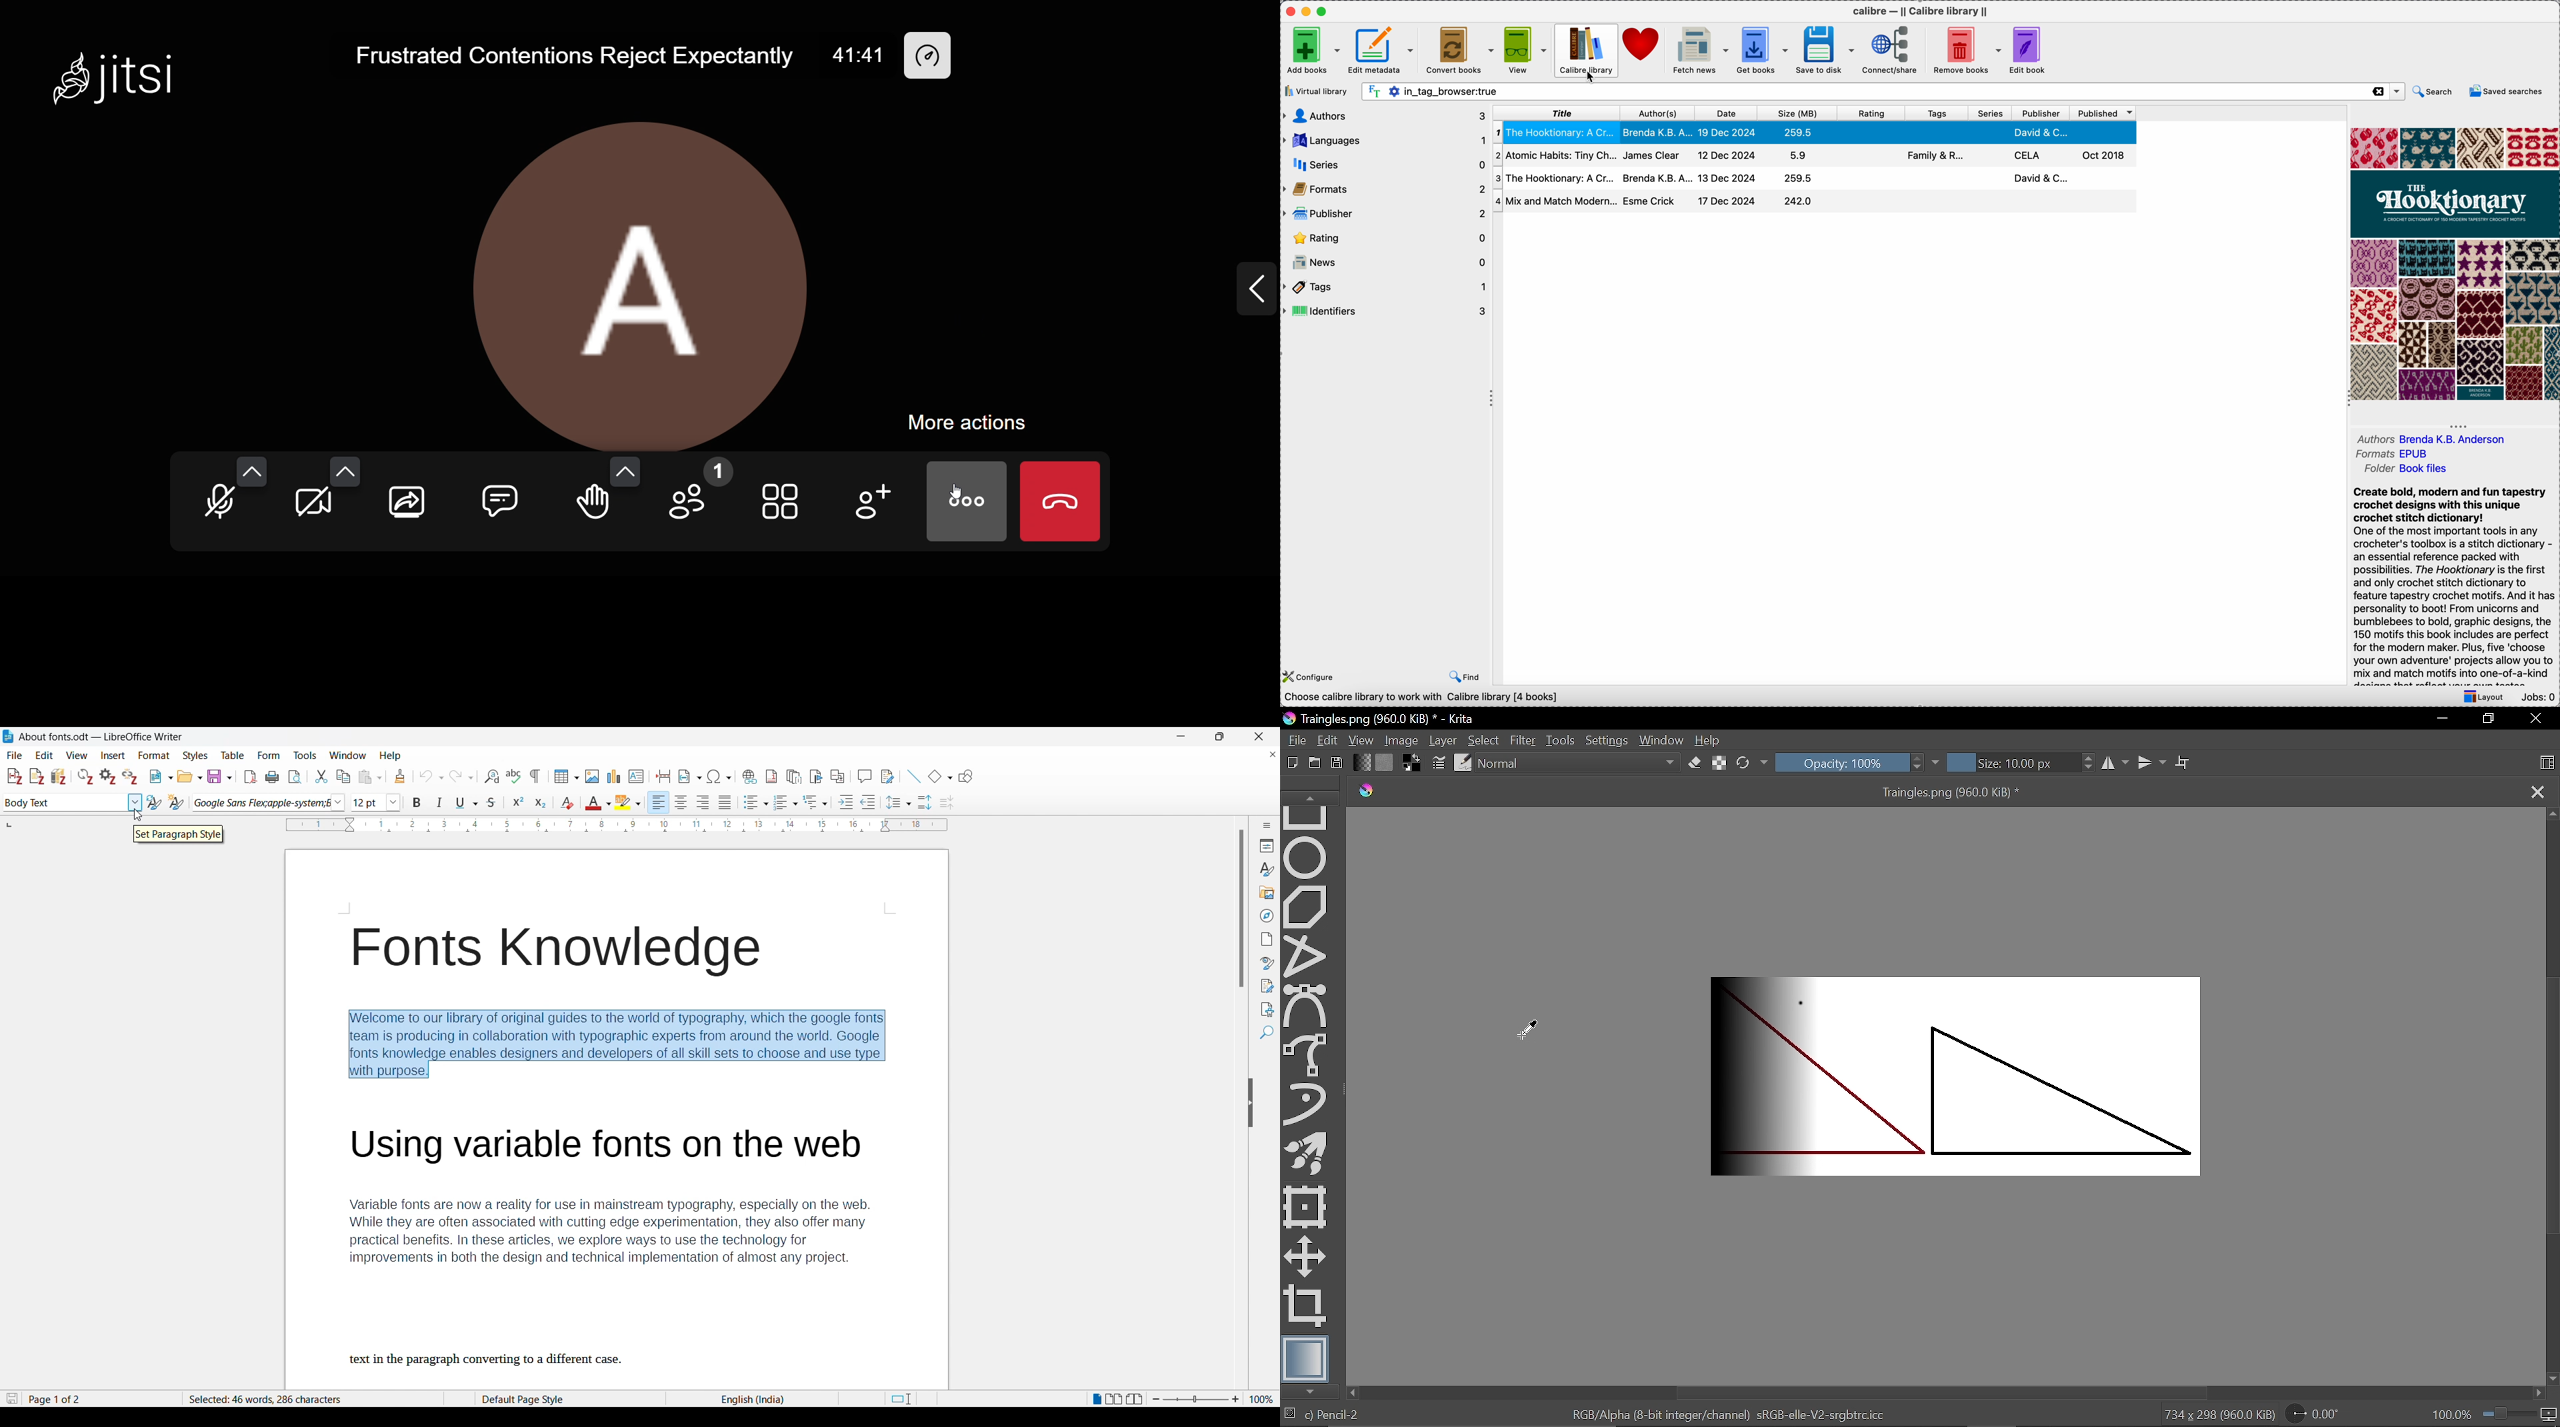 The image size is (2576, 1428). Describe the element at coordinates (2551, 1106) in the screenshot. I see `Vertical scrollbar` at that location.